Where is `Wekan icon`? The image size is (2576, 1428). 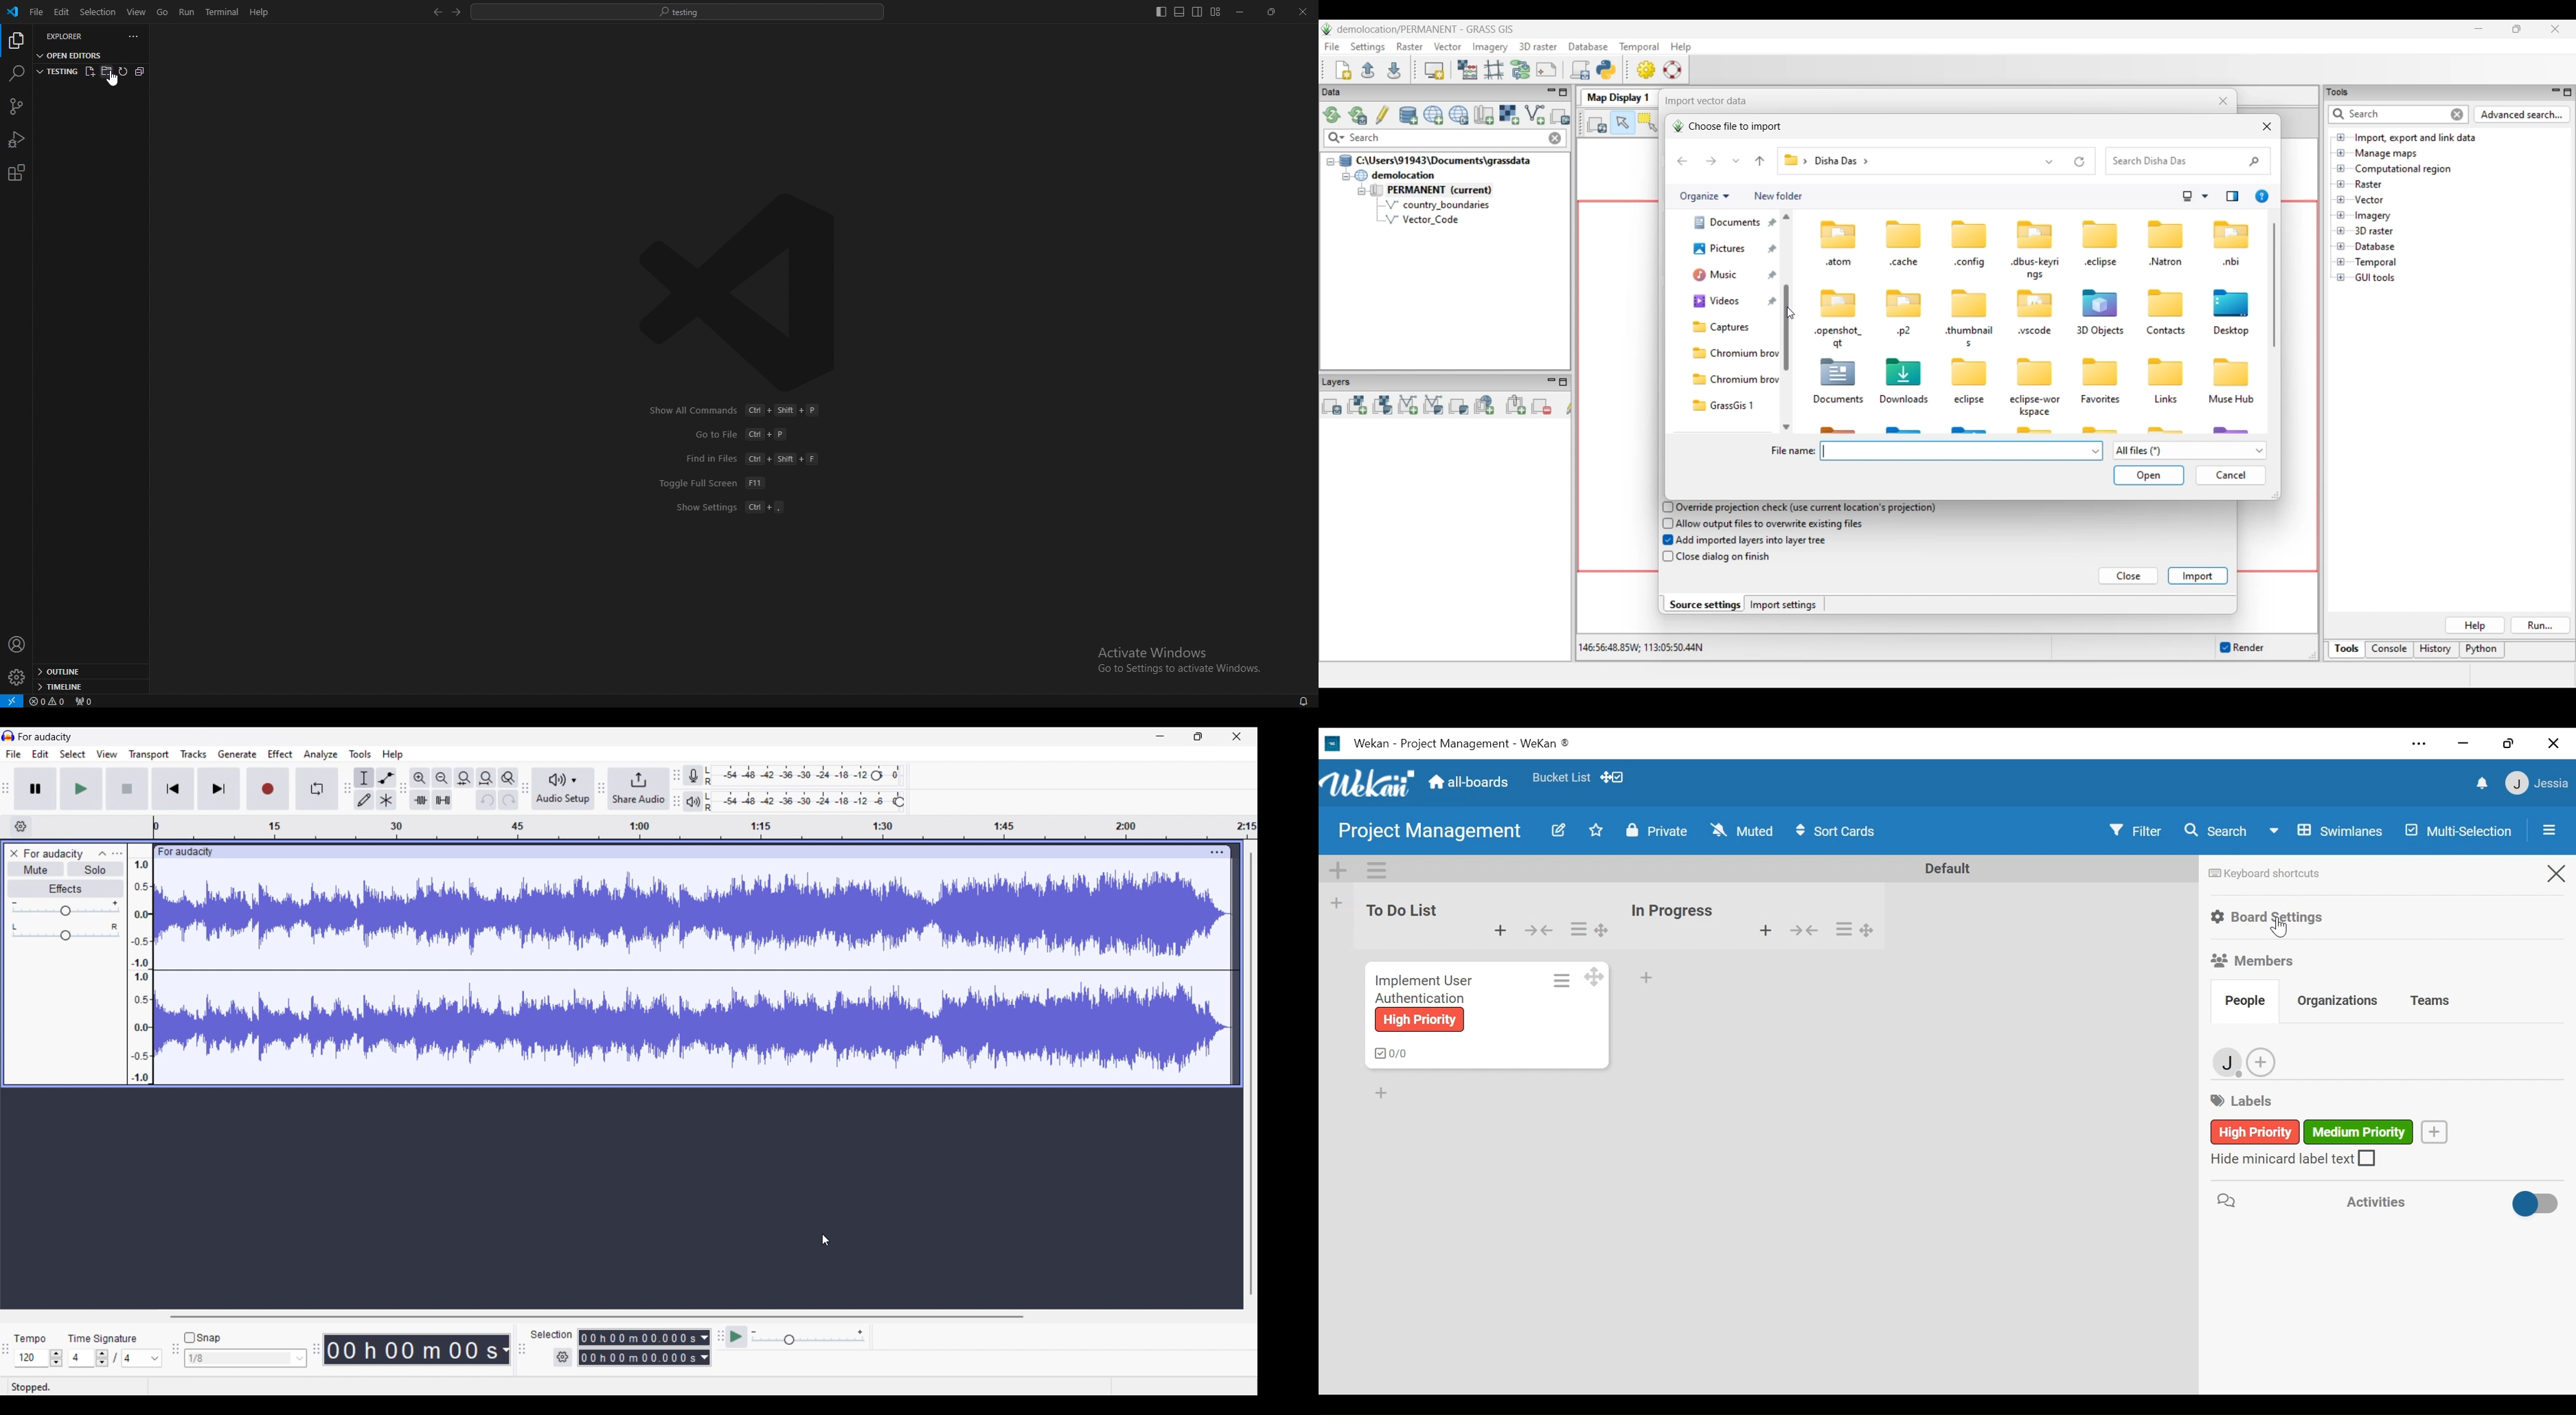
Wekan icon is located at coordinates (1335, 744).